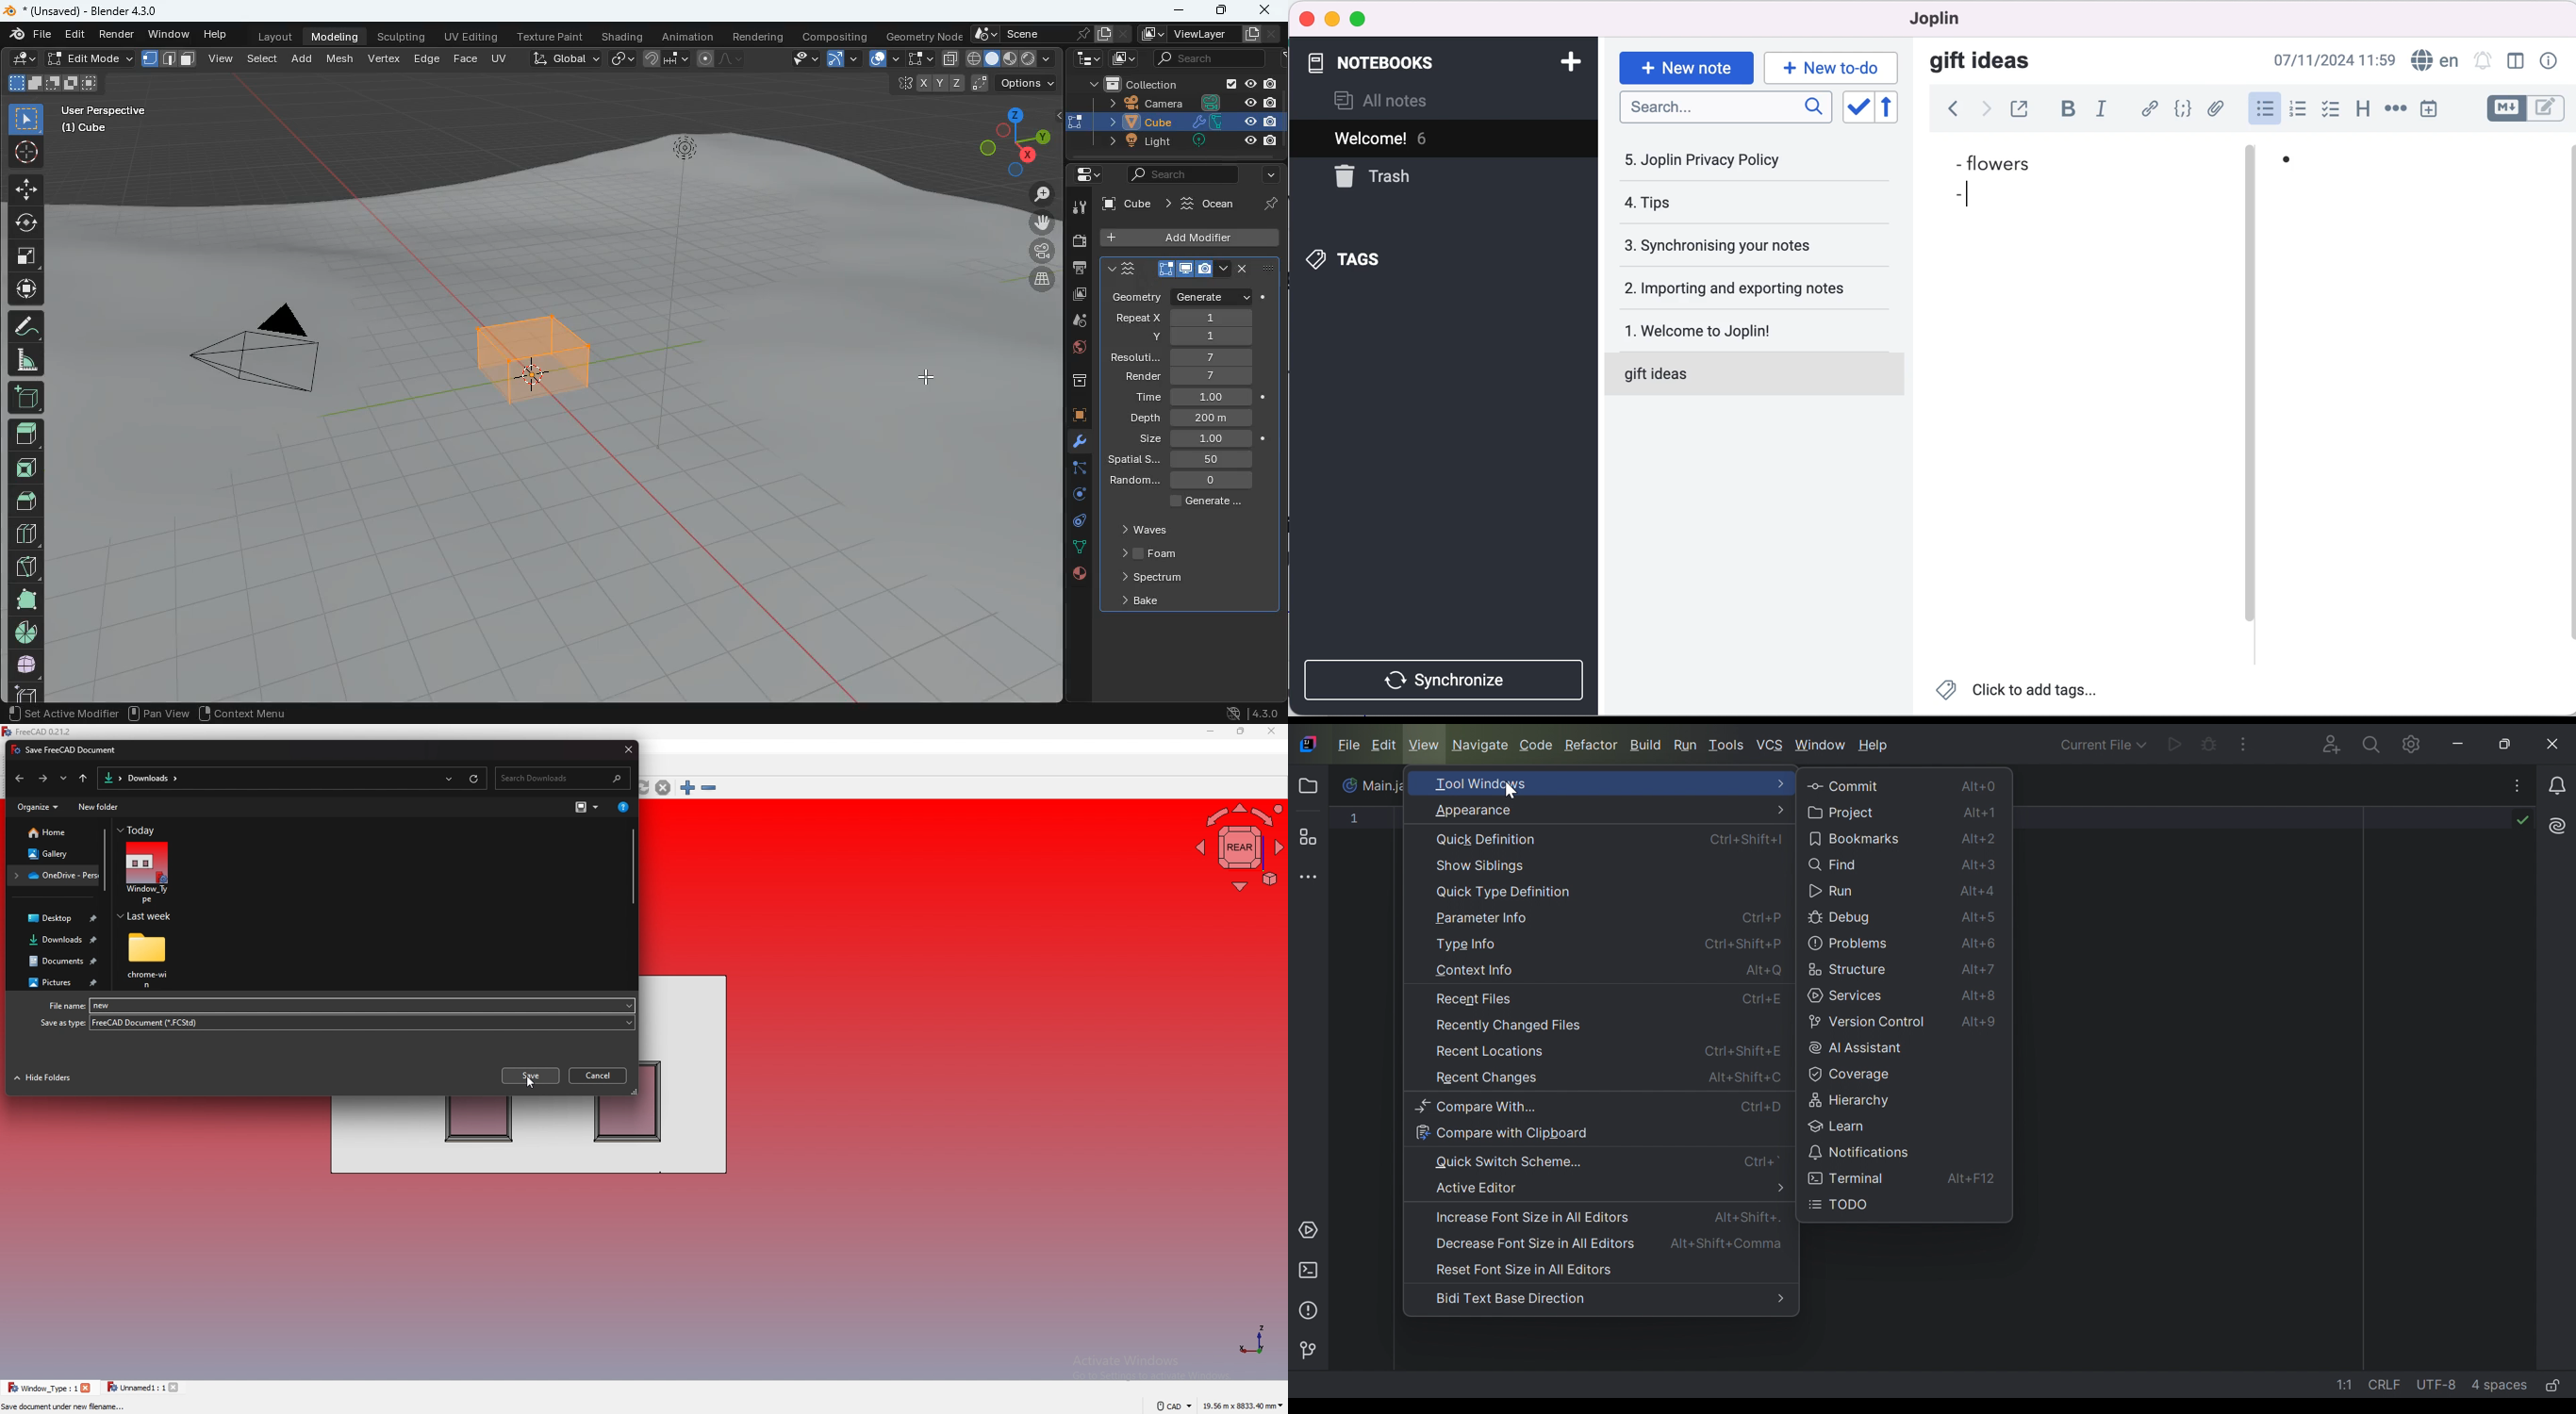  I want to click on maximize, so click(1364, 18).